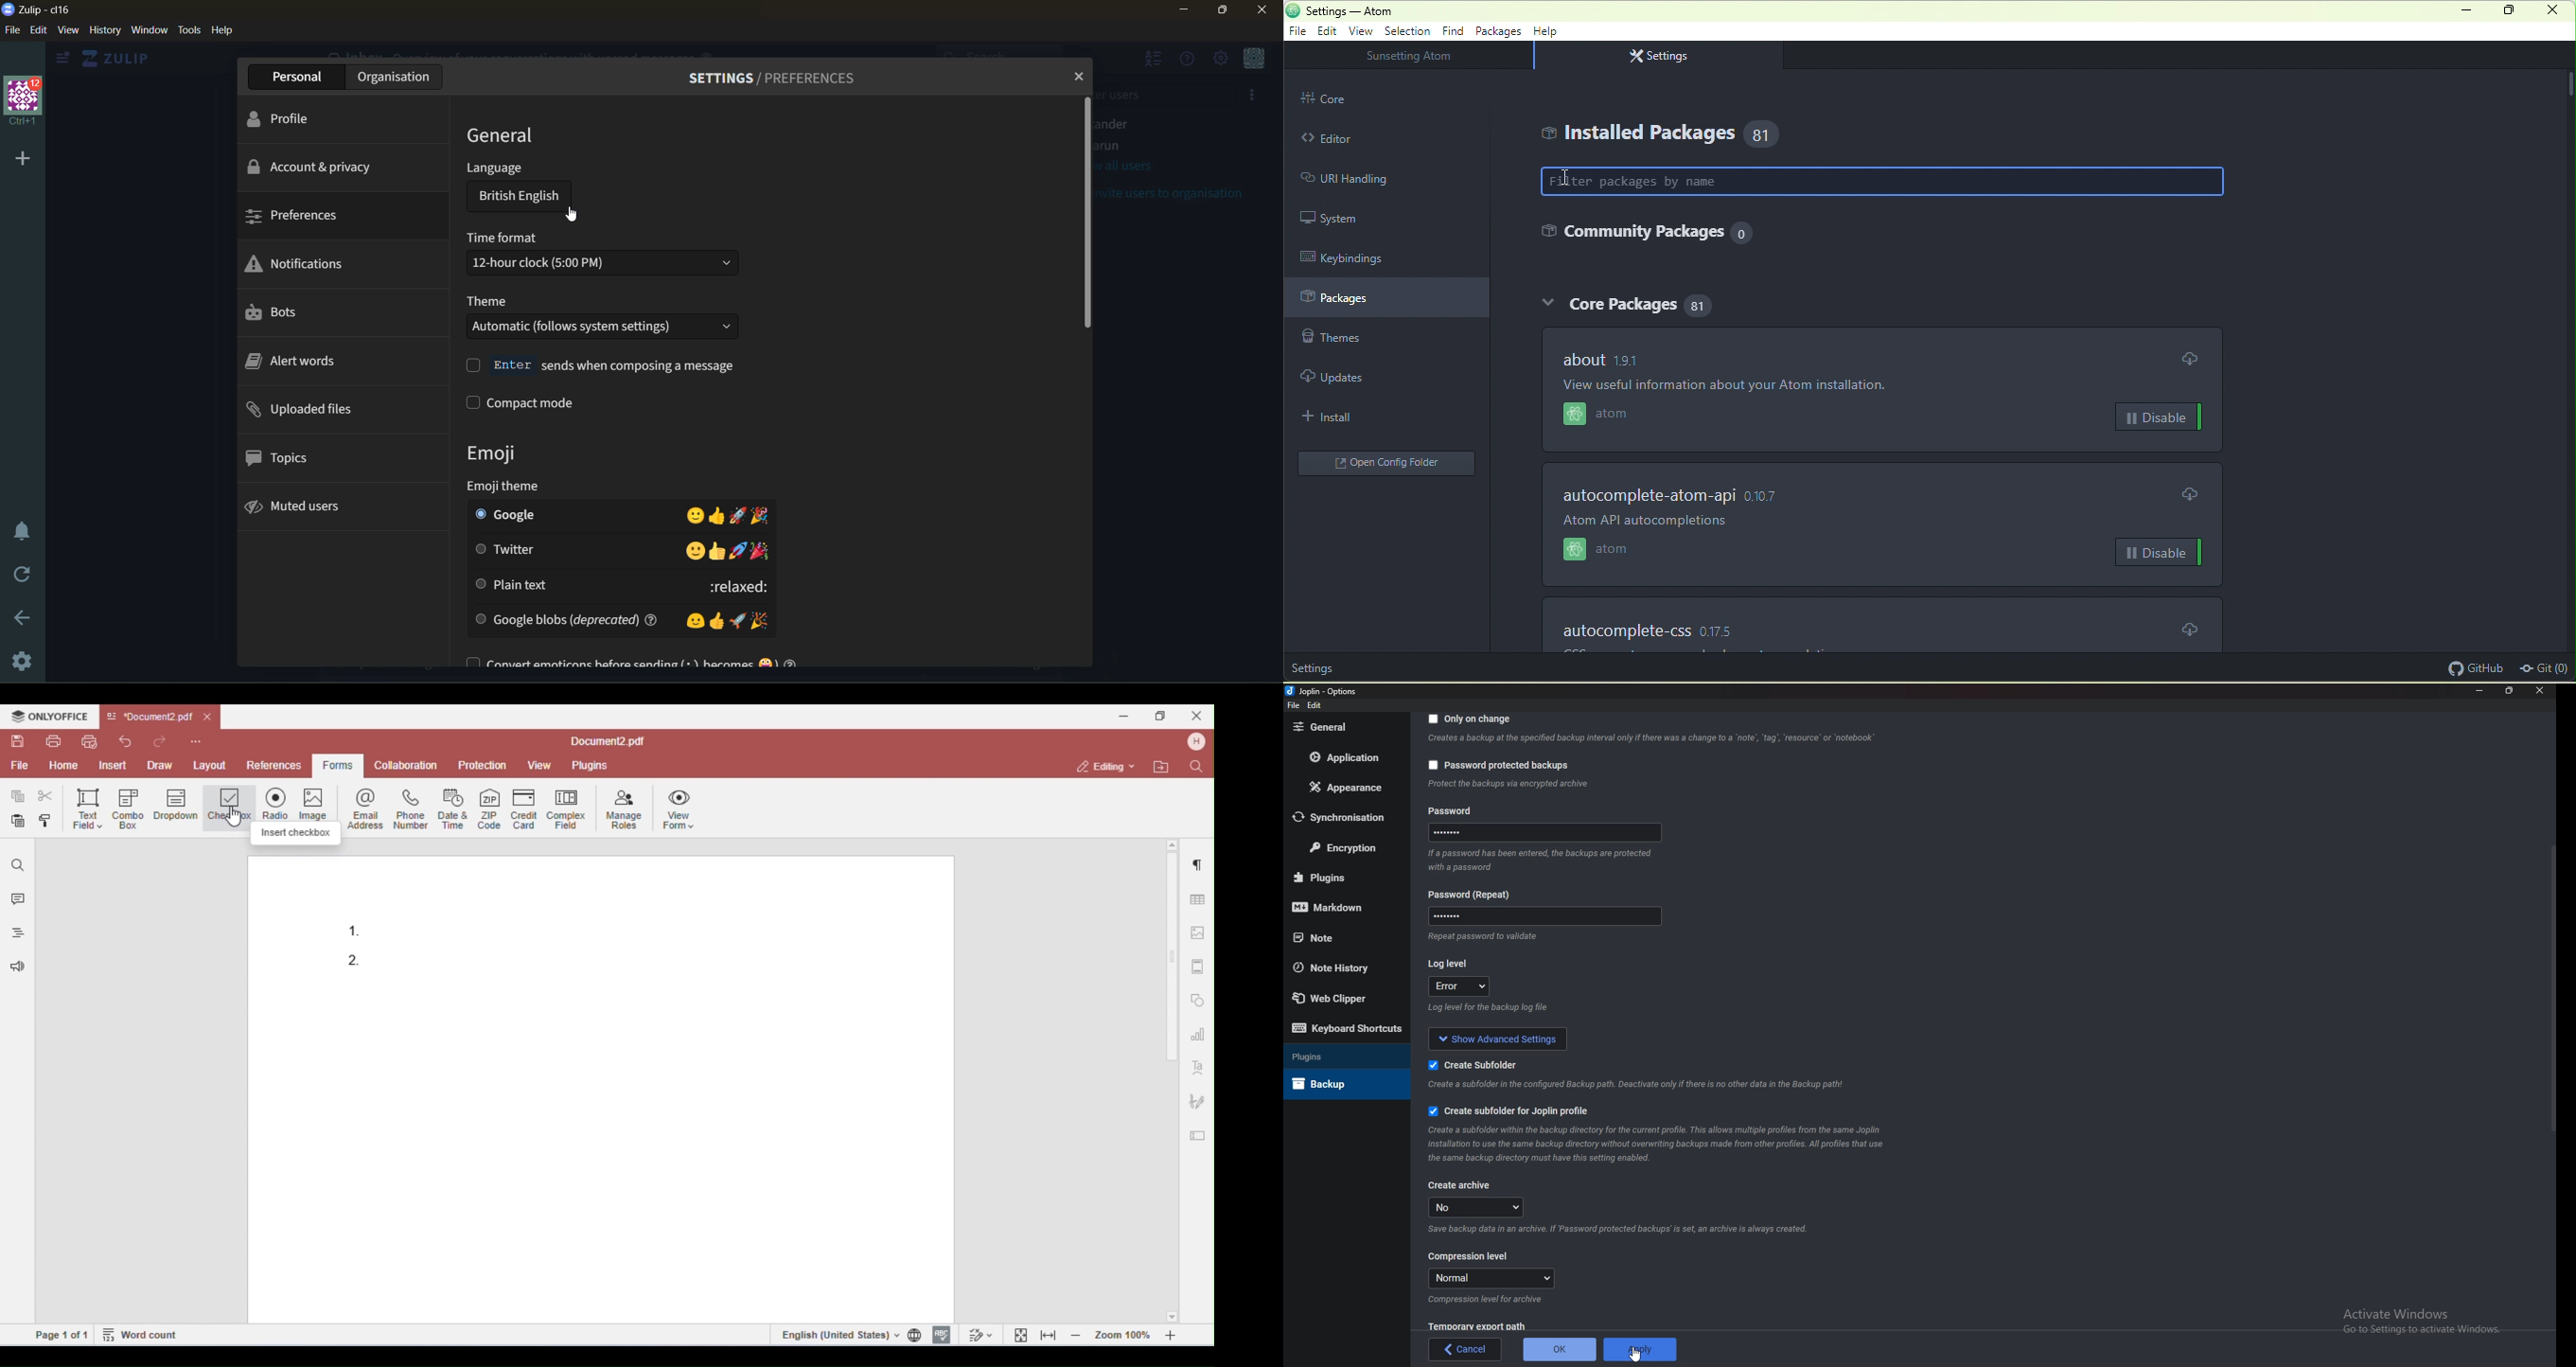 This screenshot has width=2576, height=1372. What do you see at coordinates (17, 576) in the screenshot?
I see `reload` at bounding box center [17, 576].